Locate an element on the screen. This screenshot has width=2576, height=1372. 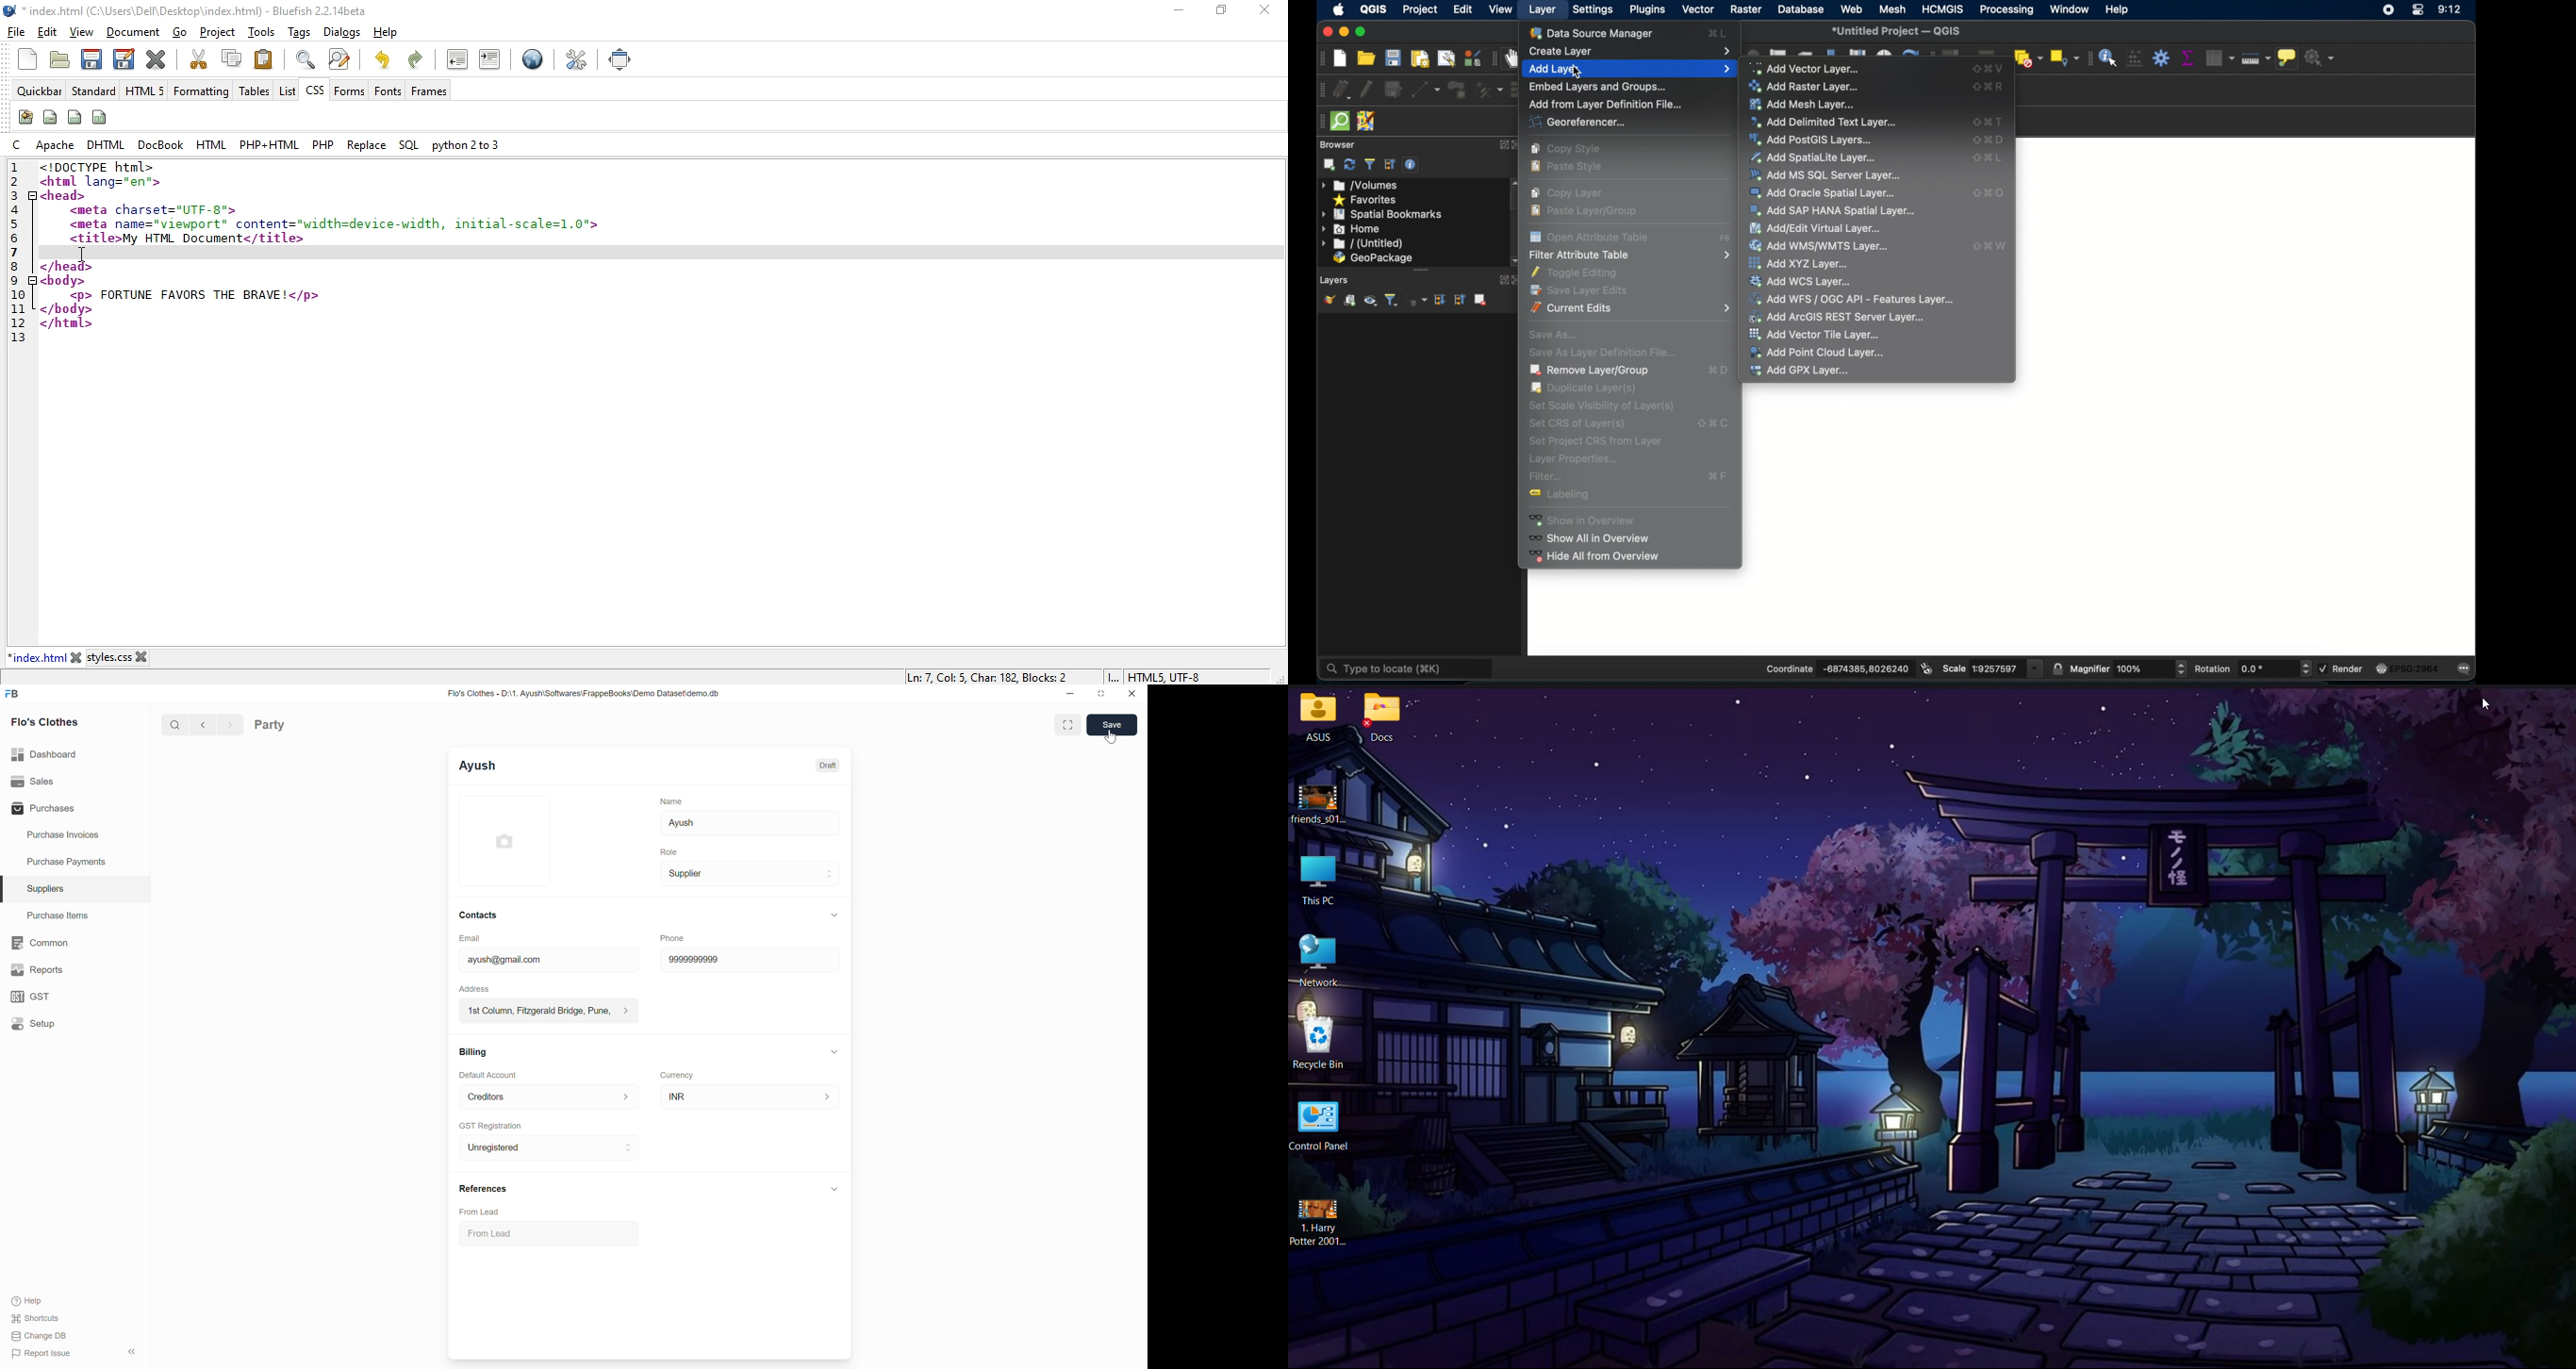
Name is located at coordinates (672, 801).